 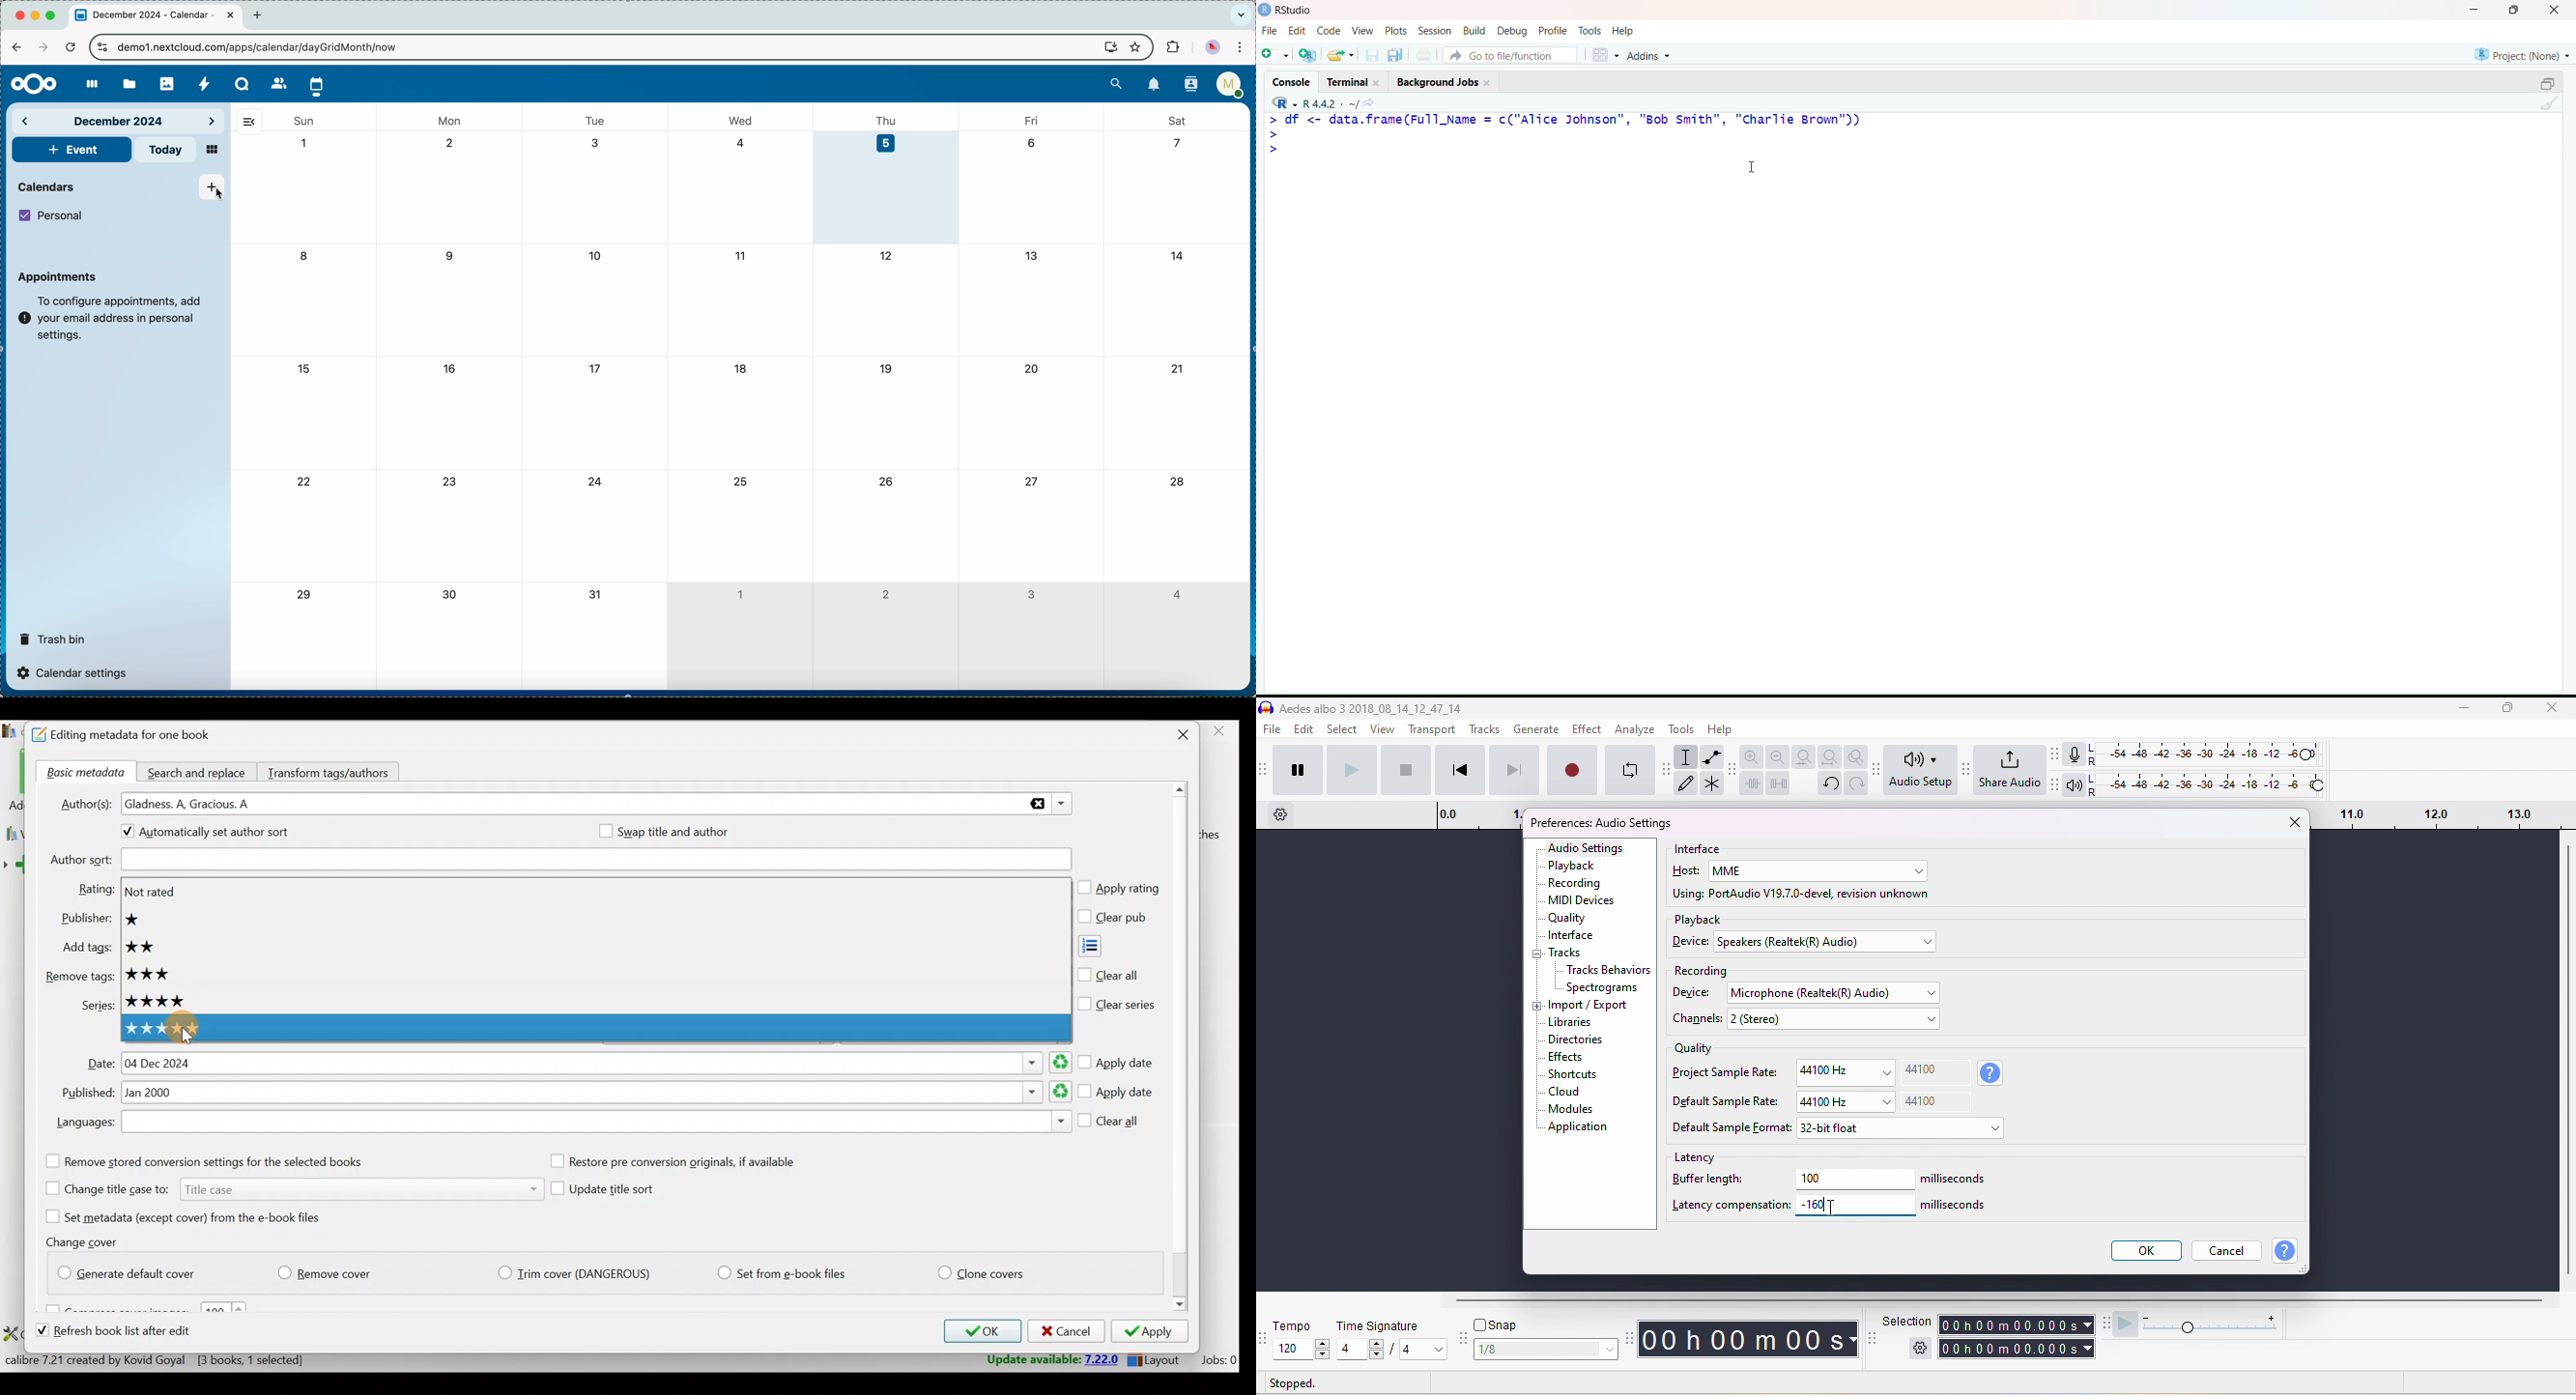 What do you see at coordinates (1275, 136) in the screenshot?
I see `Prompt cursor` at bounding box center [1275, 136].